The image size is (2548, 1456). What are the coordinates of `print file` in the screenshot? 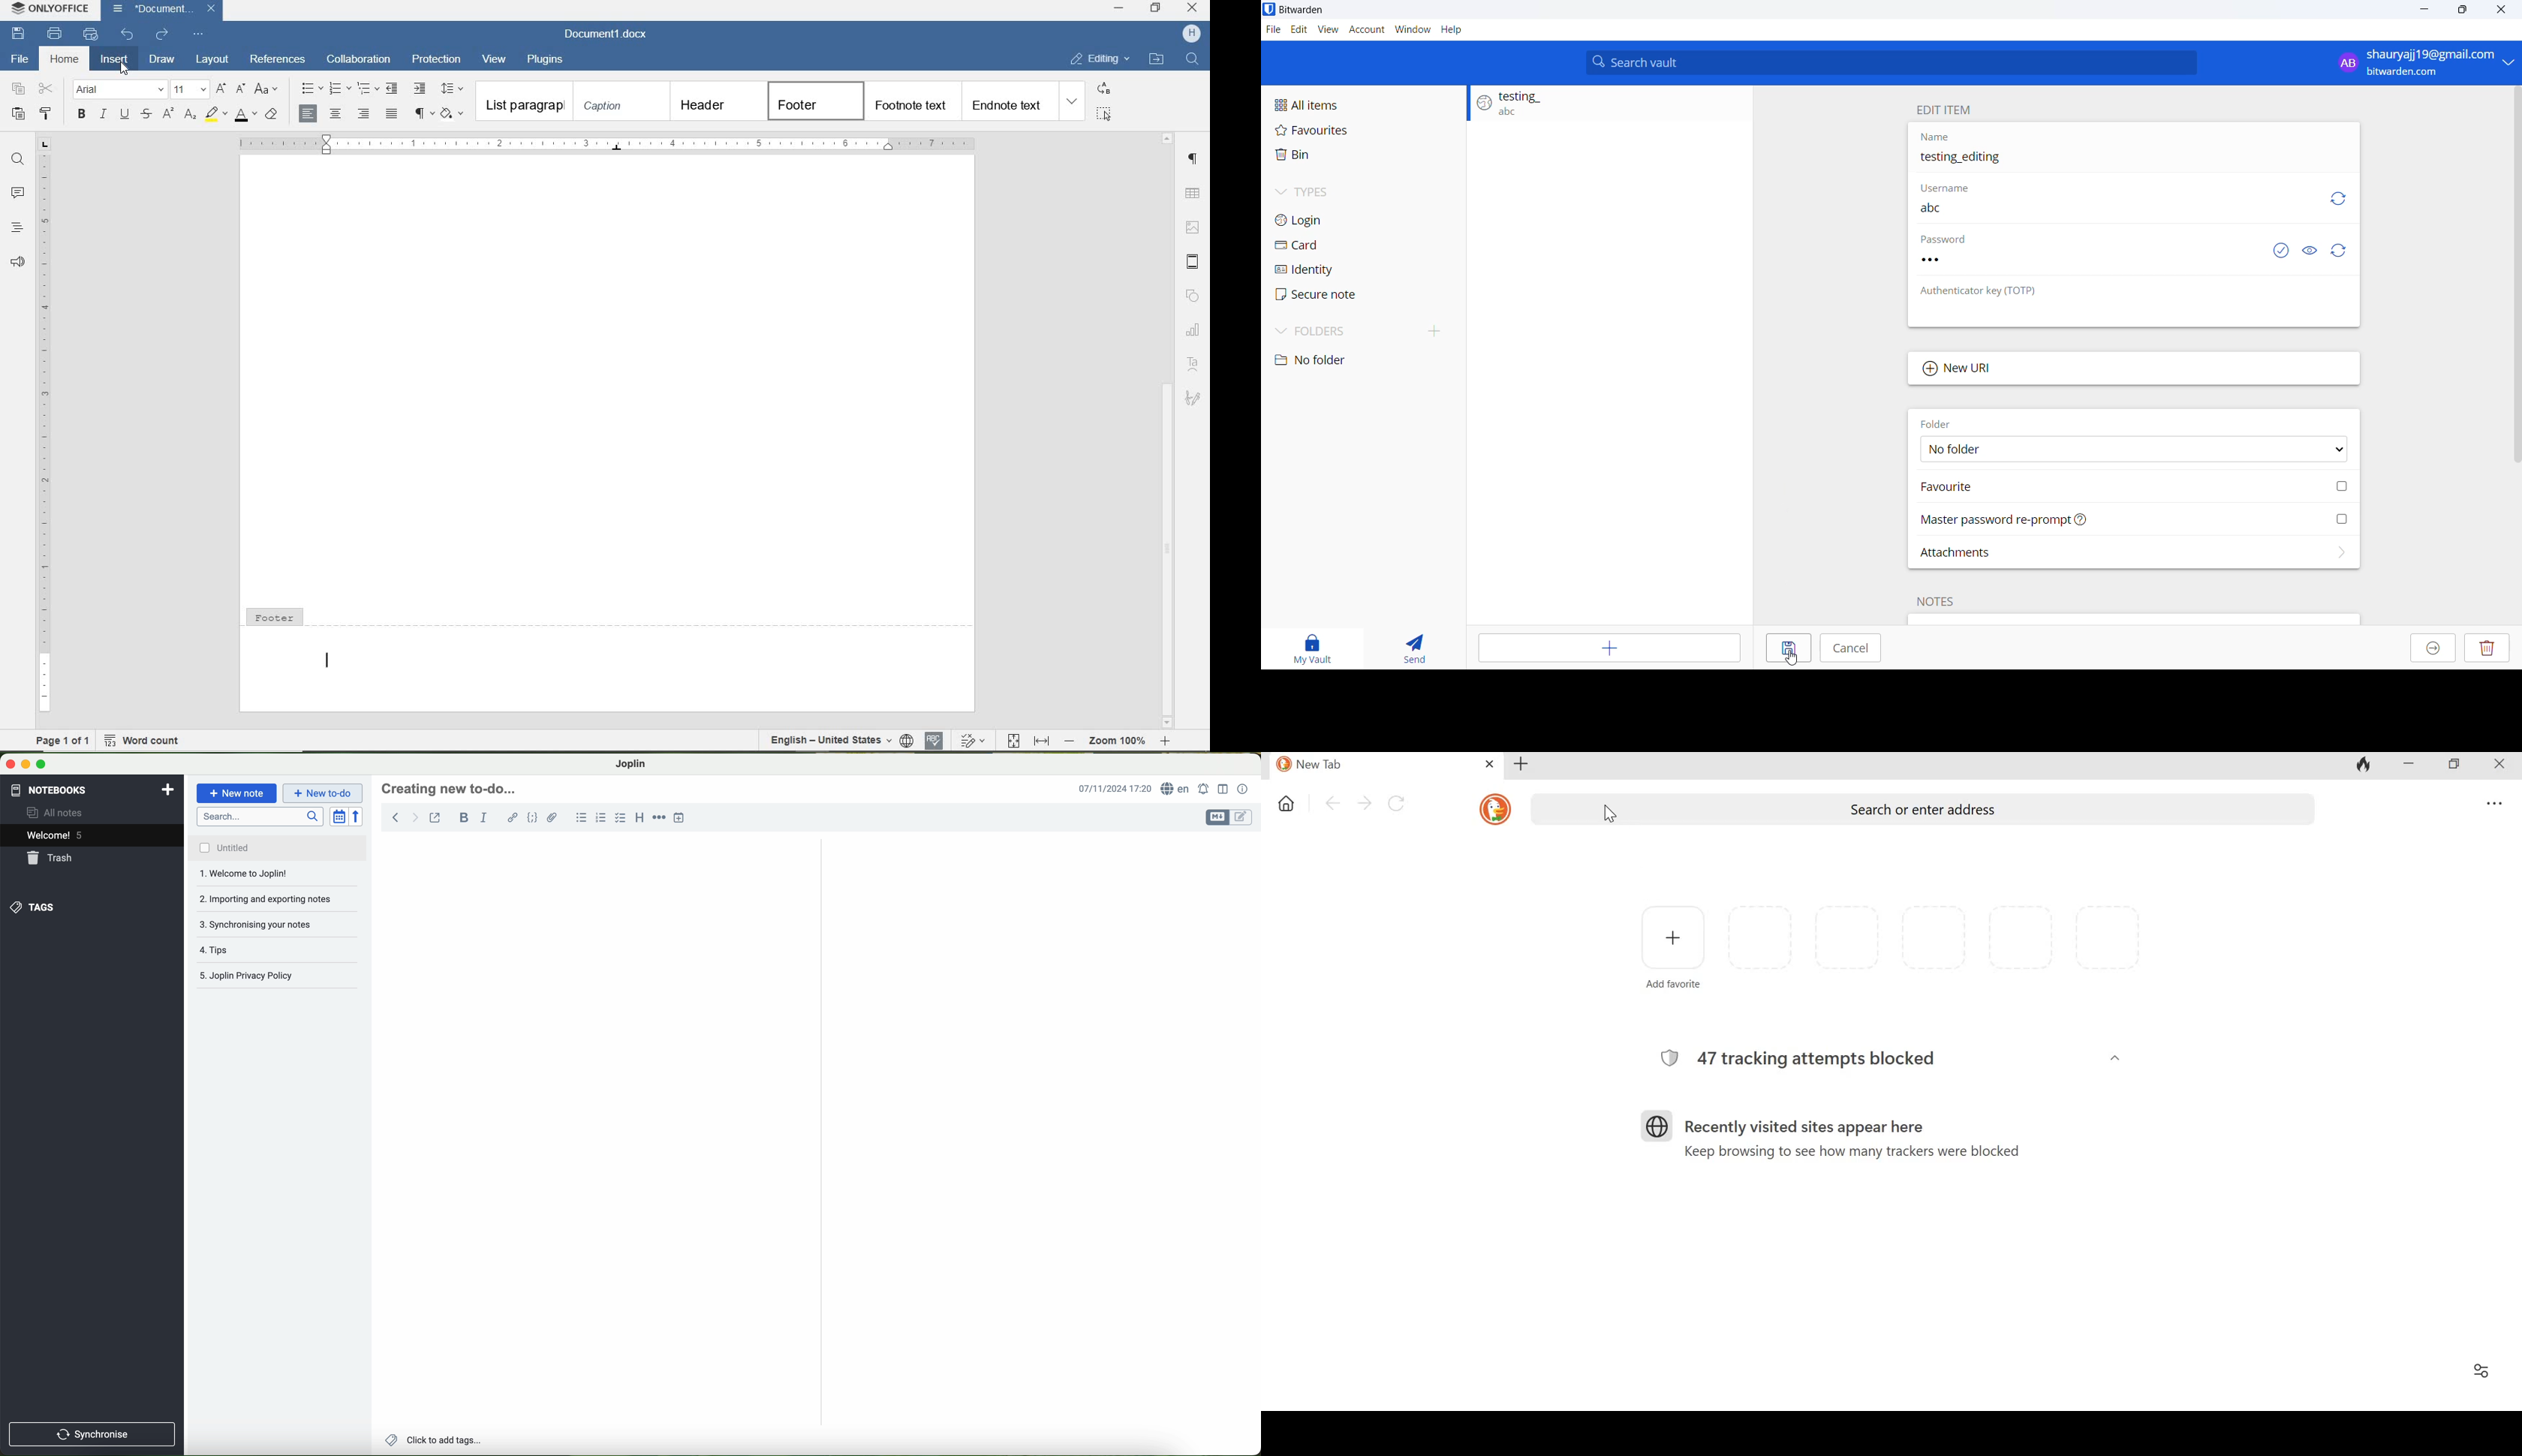 It's located at (56, 33).